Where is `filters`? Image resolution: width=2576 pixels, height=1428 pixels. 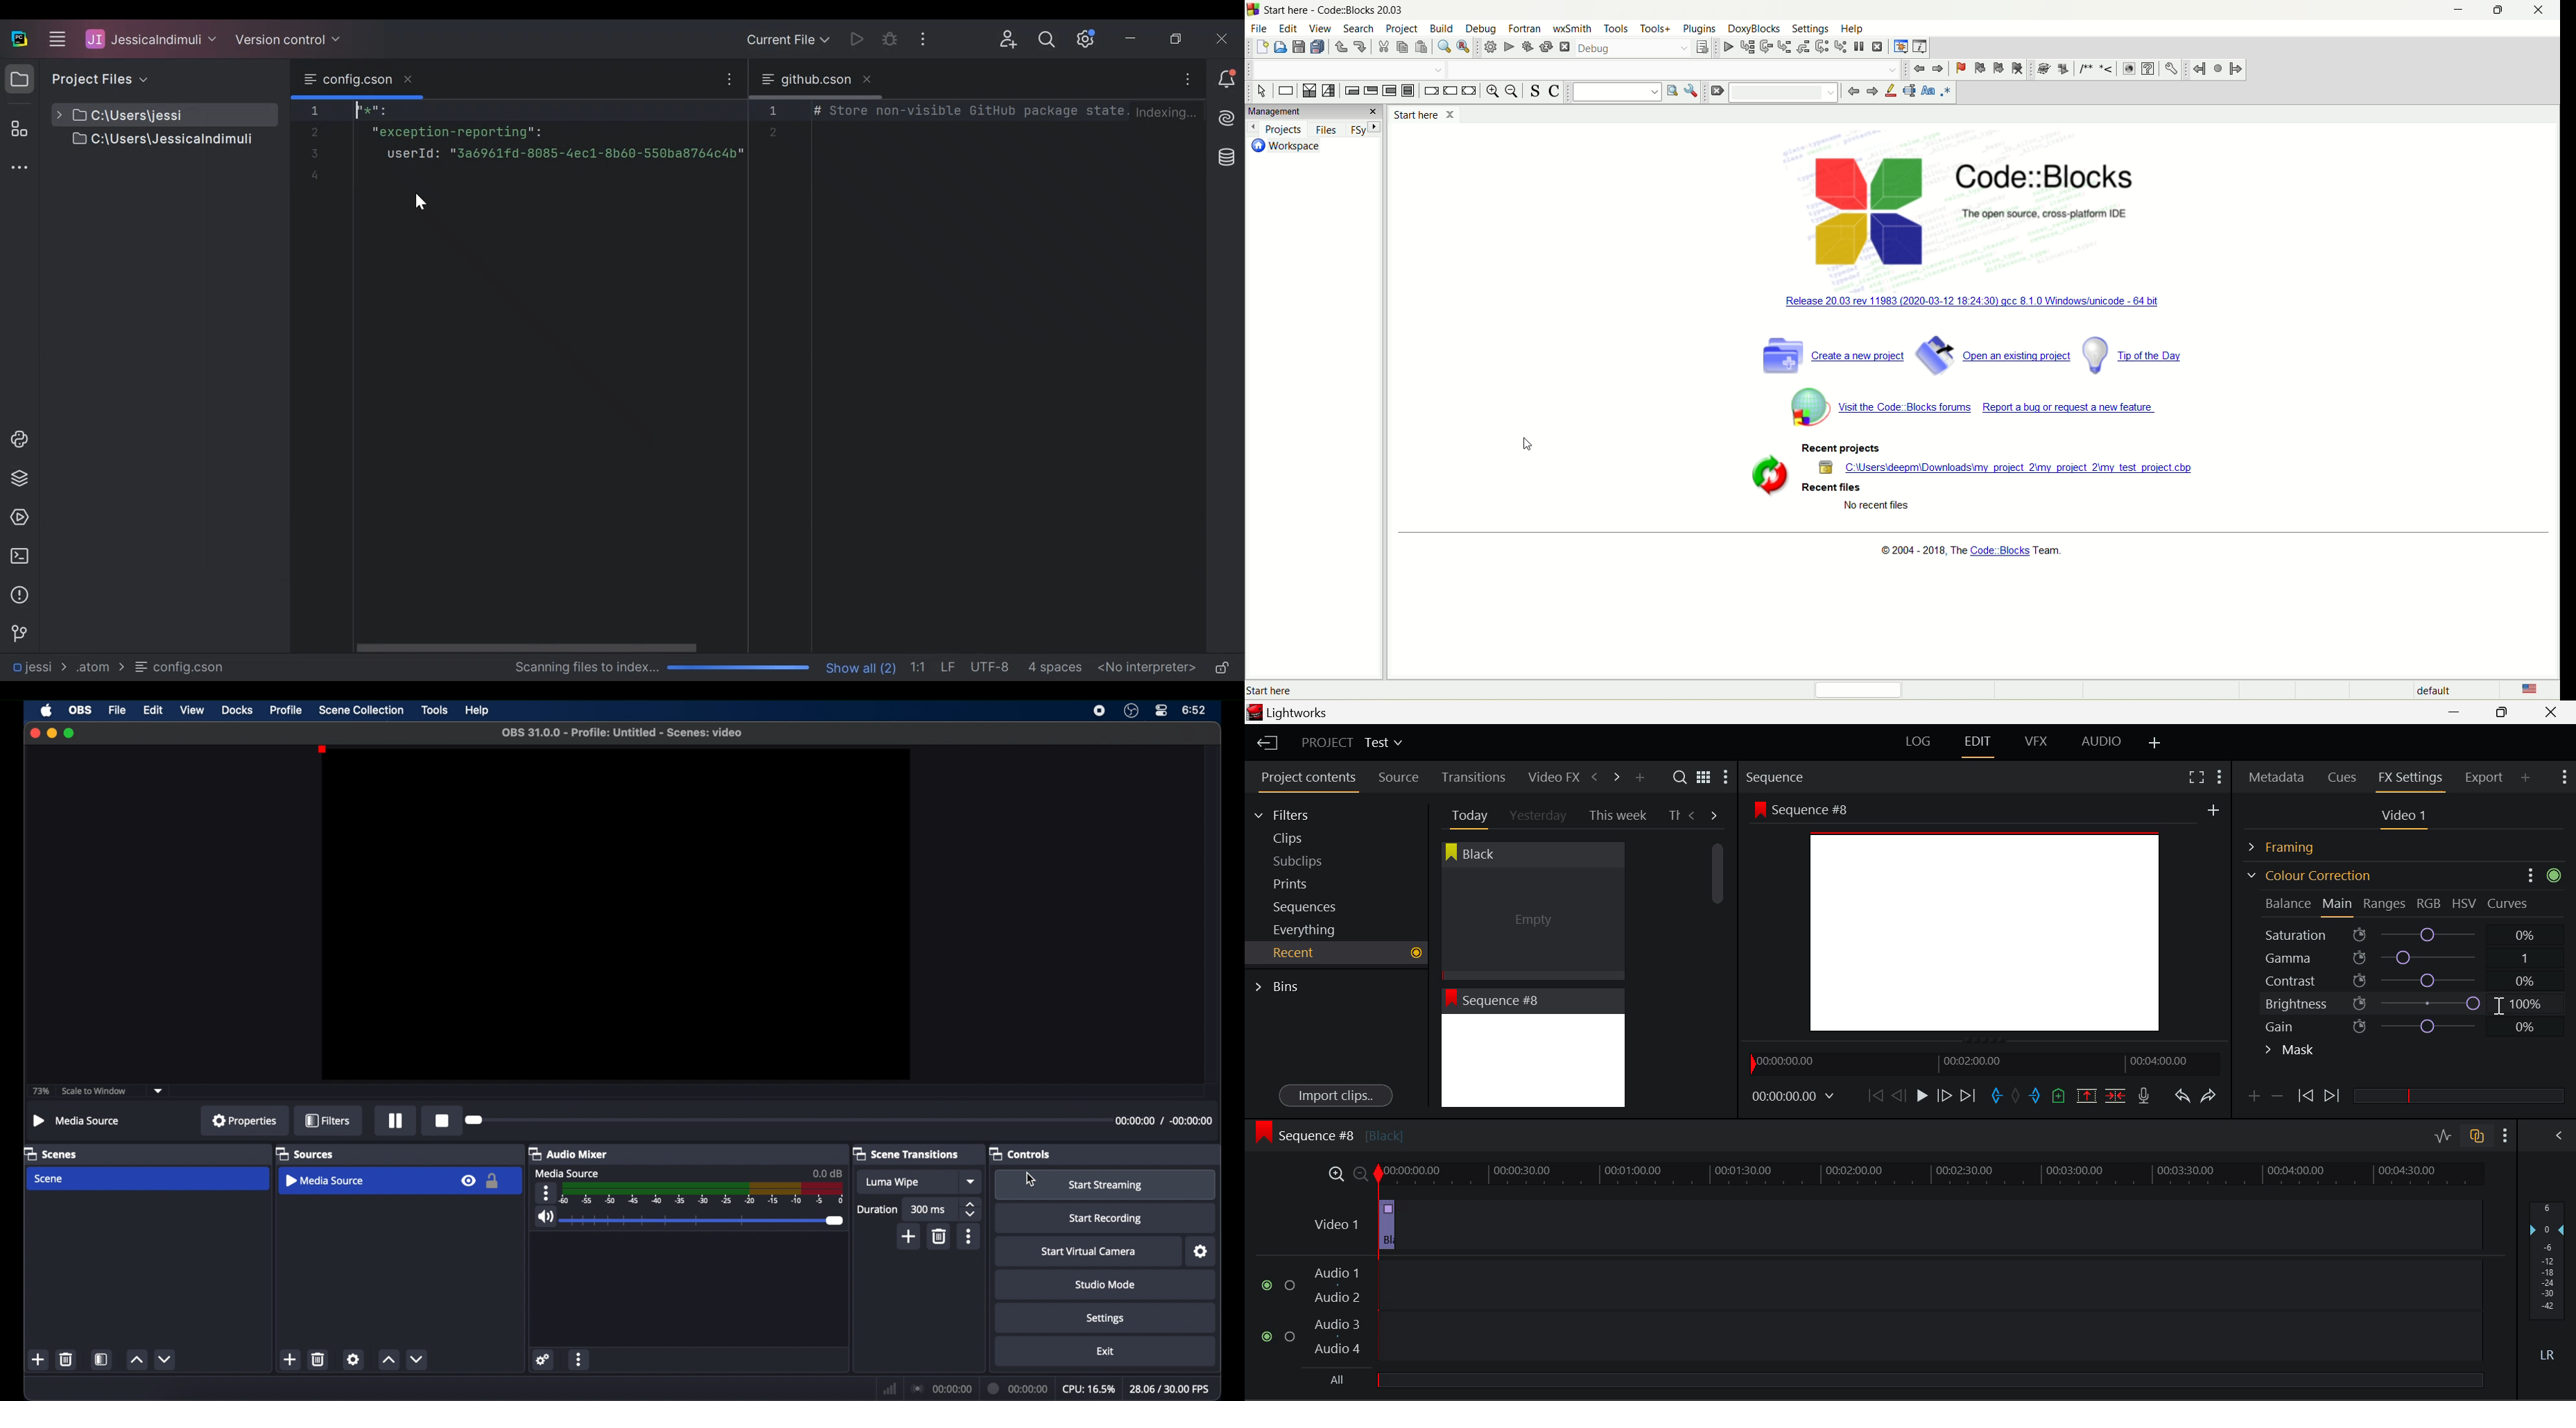
filters is located at coordinates (327, 1121).